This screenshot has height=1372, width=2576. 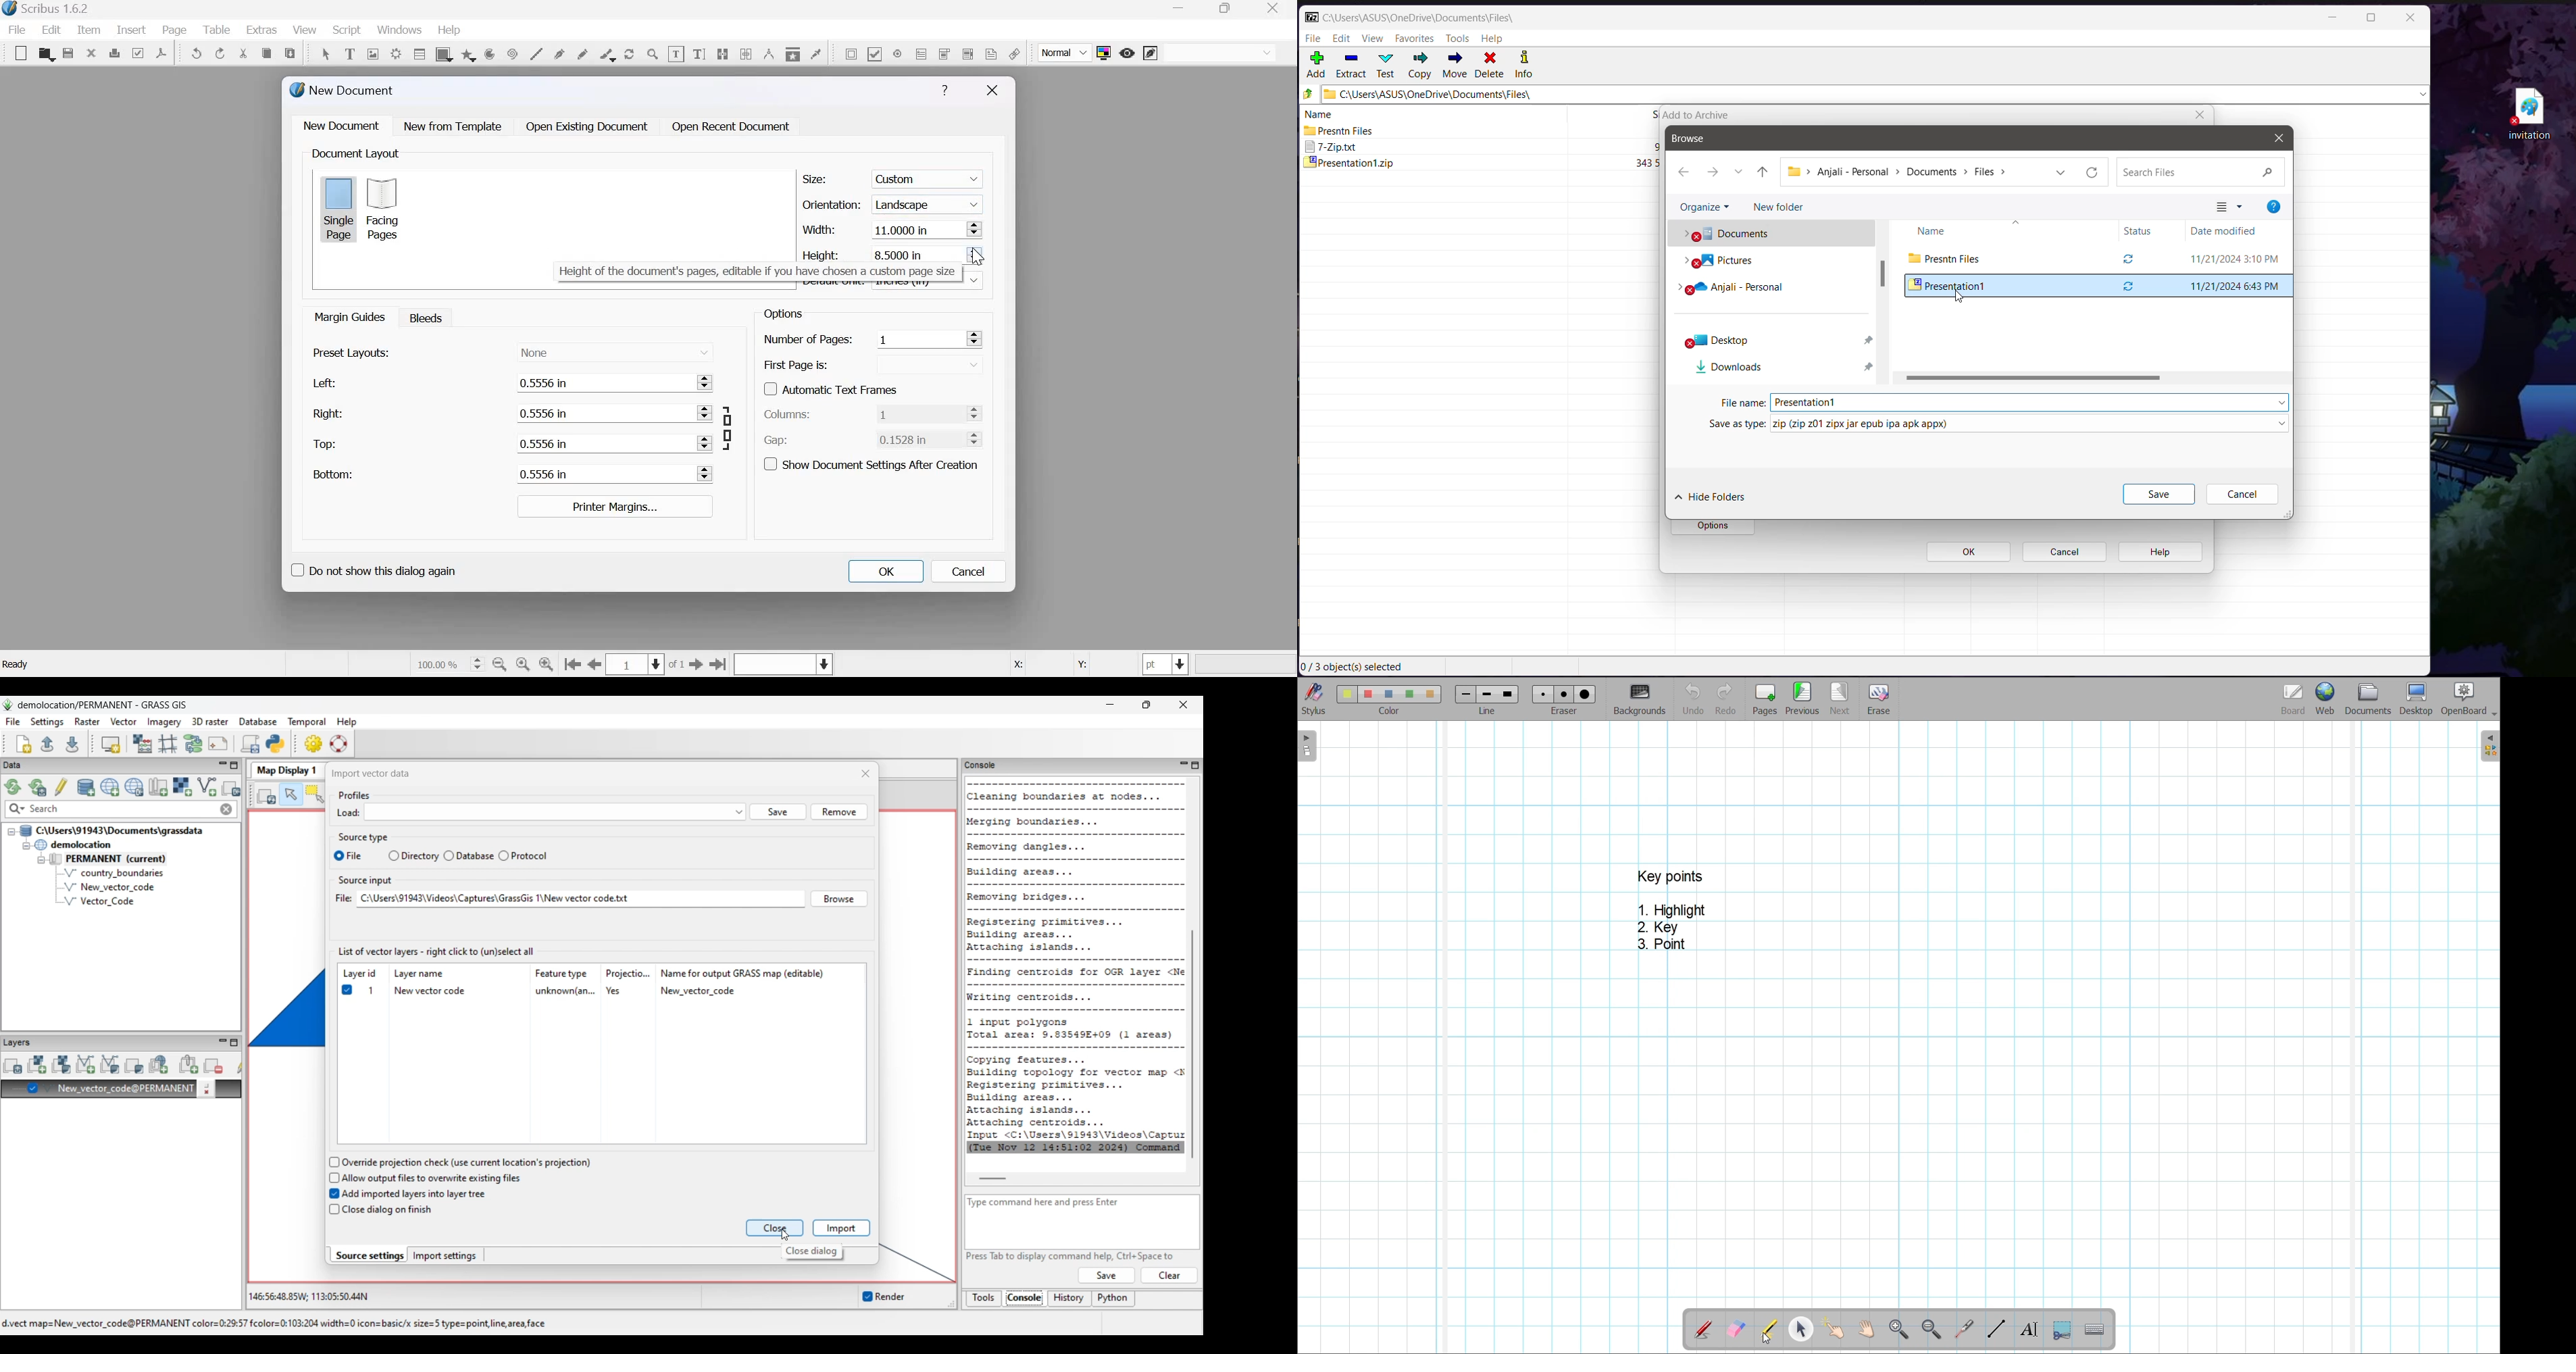 What do you see at coordinates (808, 341) in the screenshot?
I see `Number of Pages:` at bounding box center [808, 341].